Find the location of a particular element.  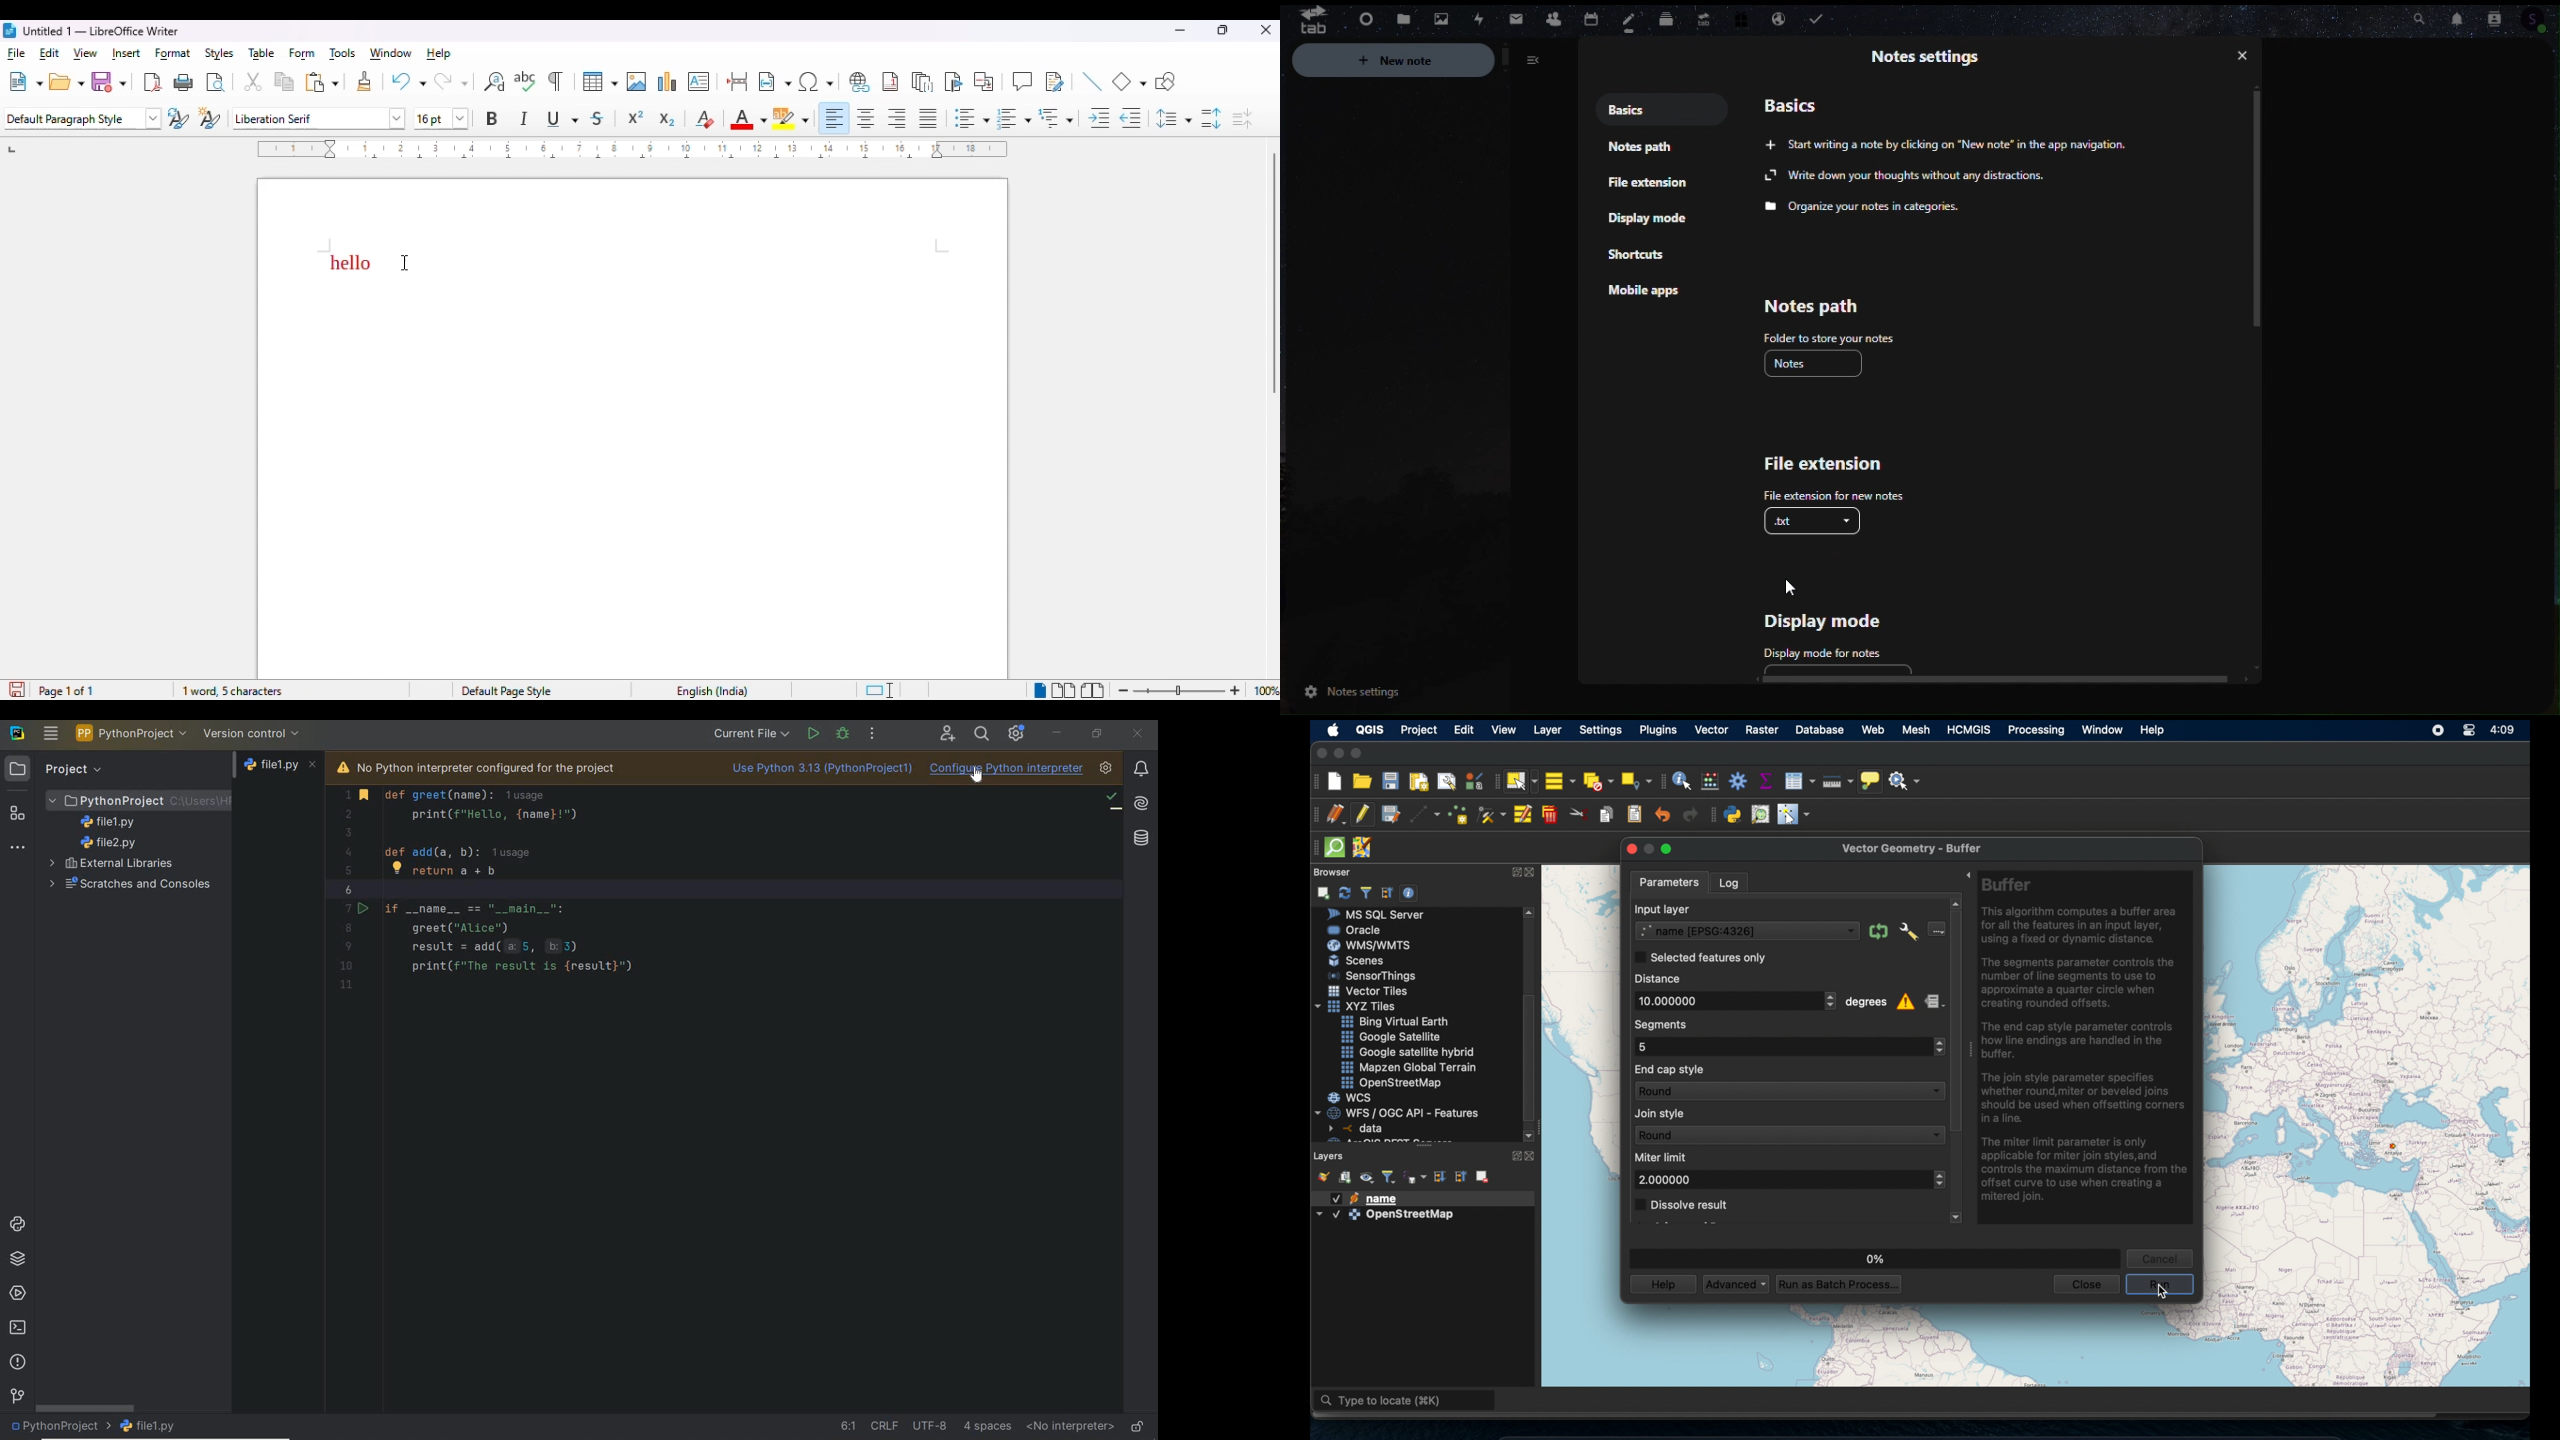

file name 1 is located at coordinates (112, 822).